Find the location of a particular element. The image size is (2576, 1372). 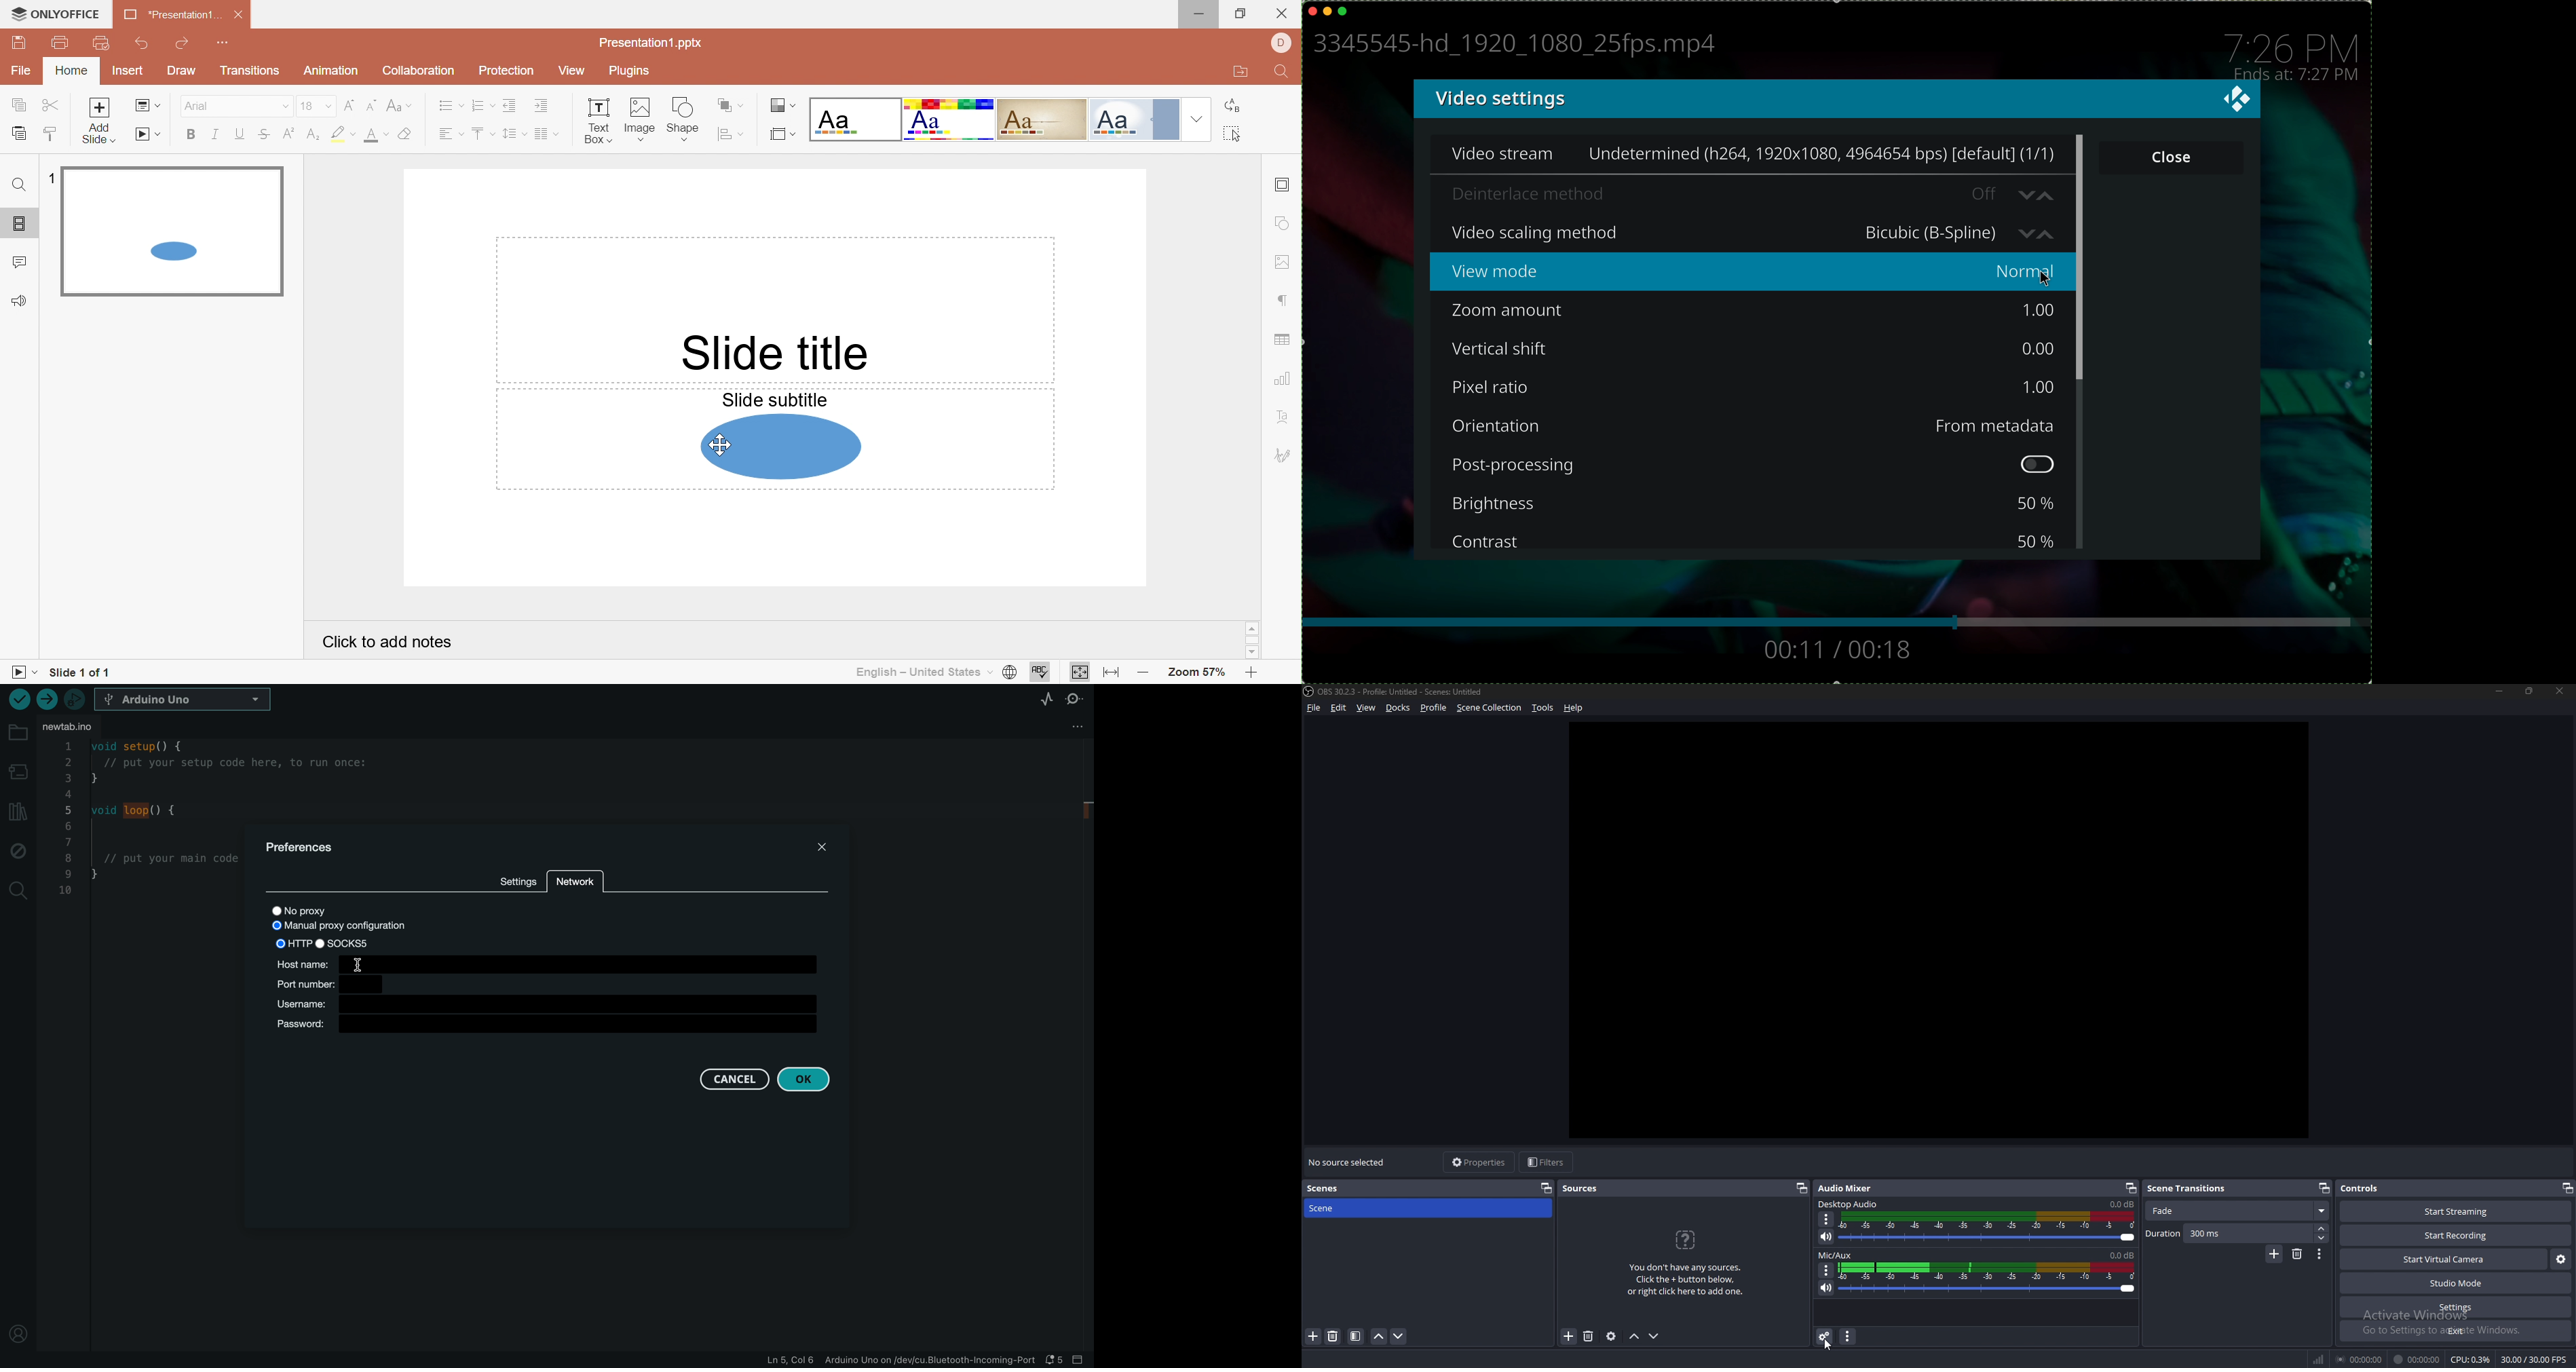

Superscript is located at coordinates (290, 134).